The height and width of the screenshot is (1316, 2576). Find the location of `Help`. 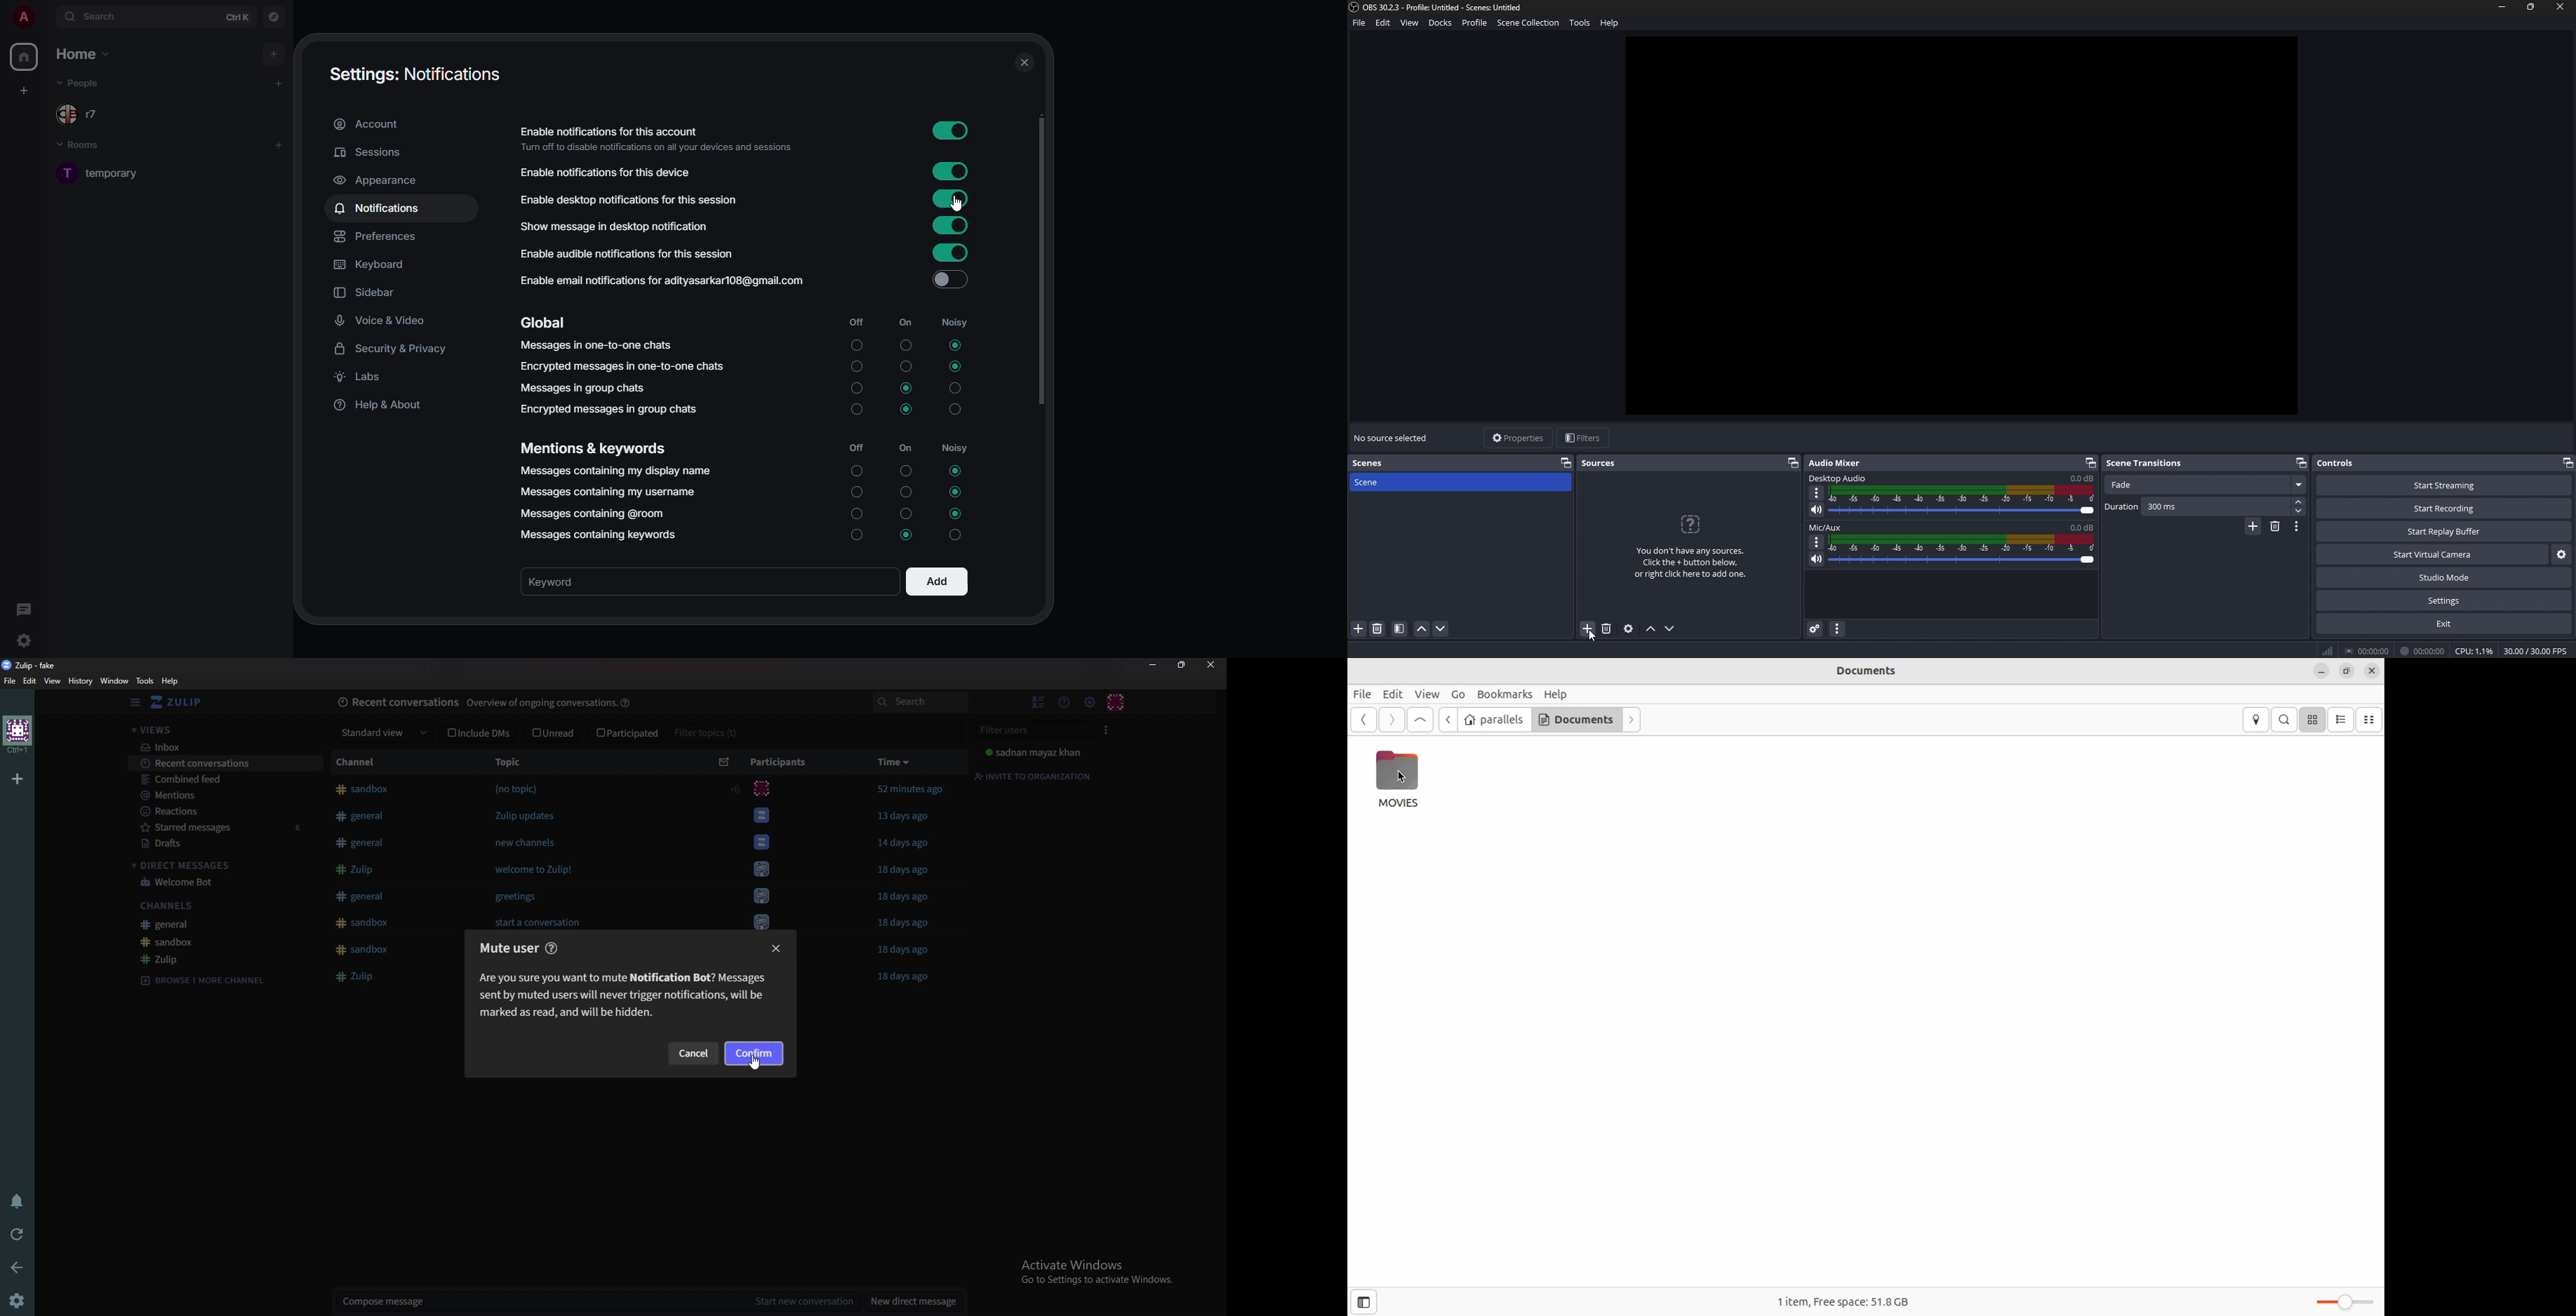

Help is located at coordinates (1556, 693).